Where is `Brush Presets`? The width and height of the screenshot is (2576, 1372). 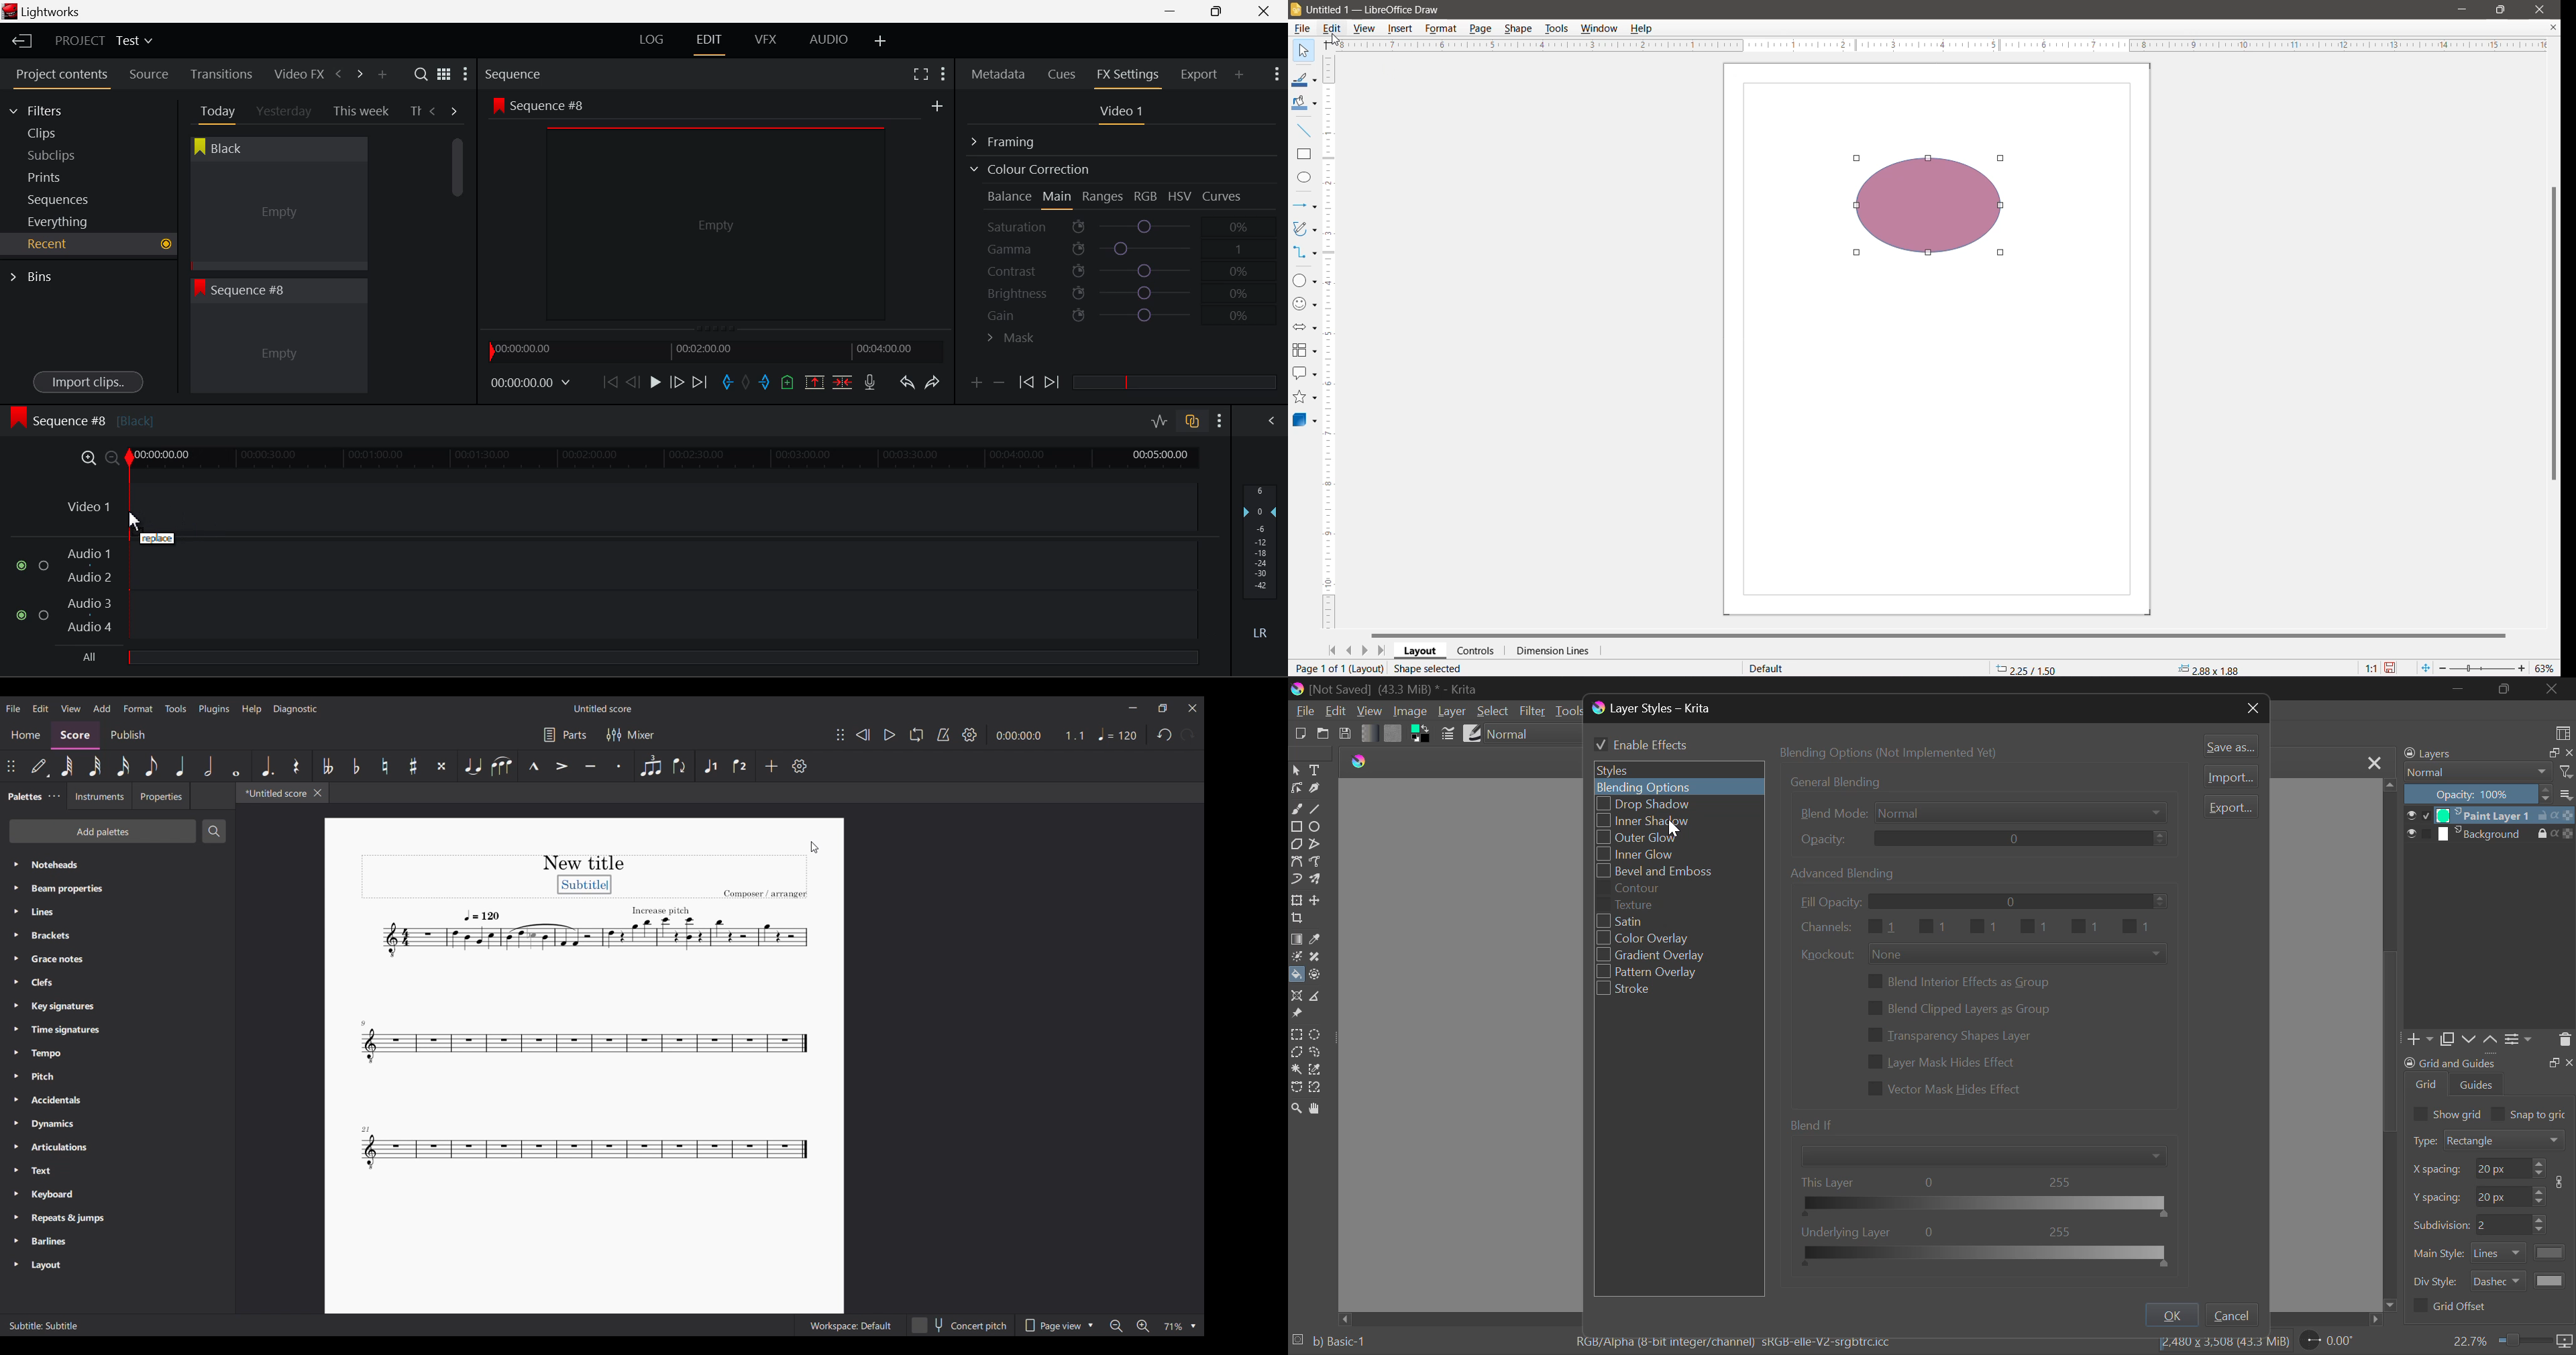 Brush Presets is located at coordinates (1473, 733).